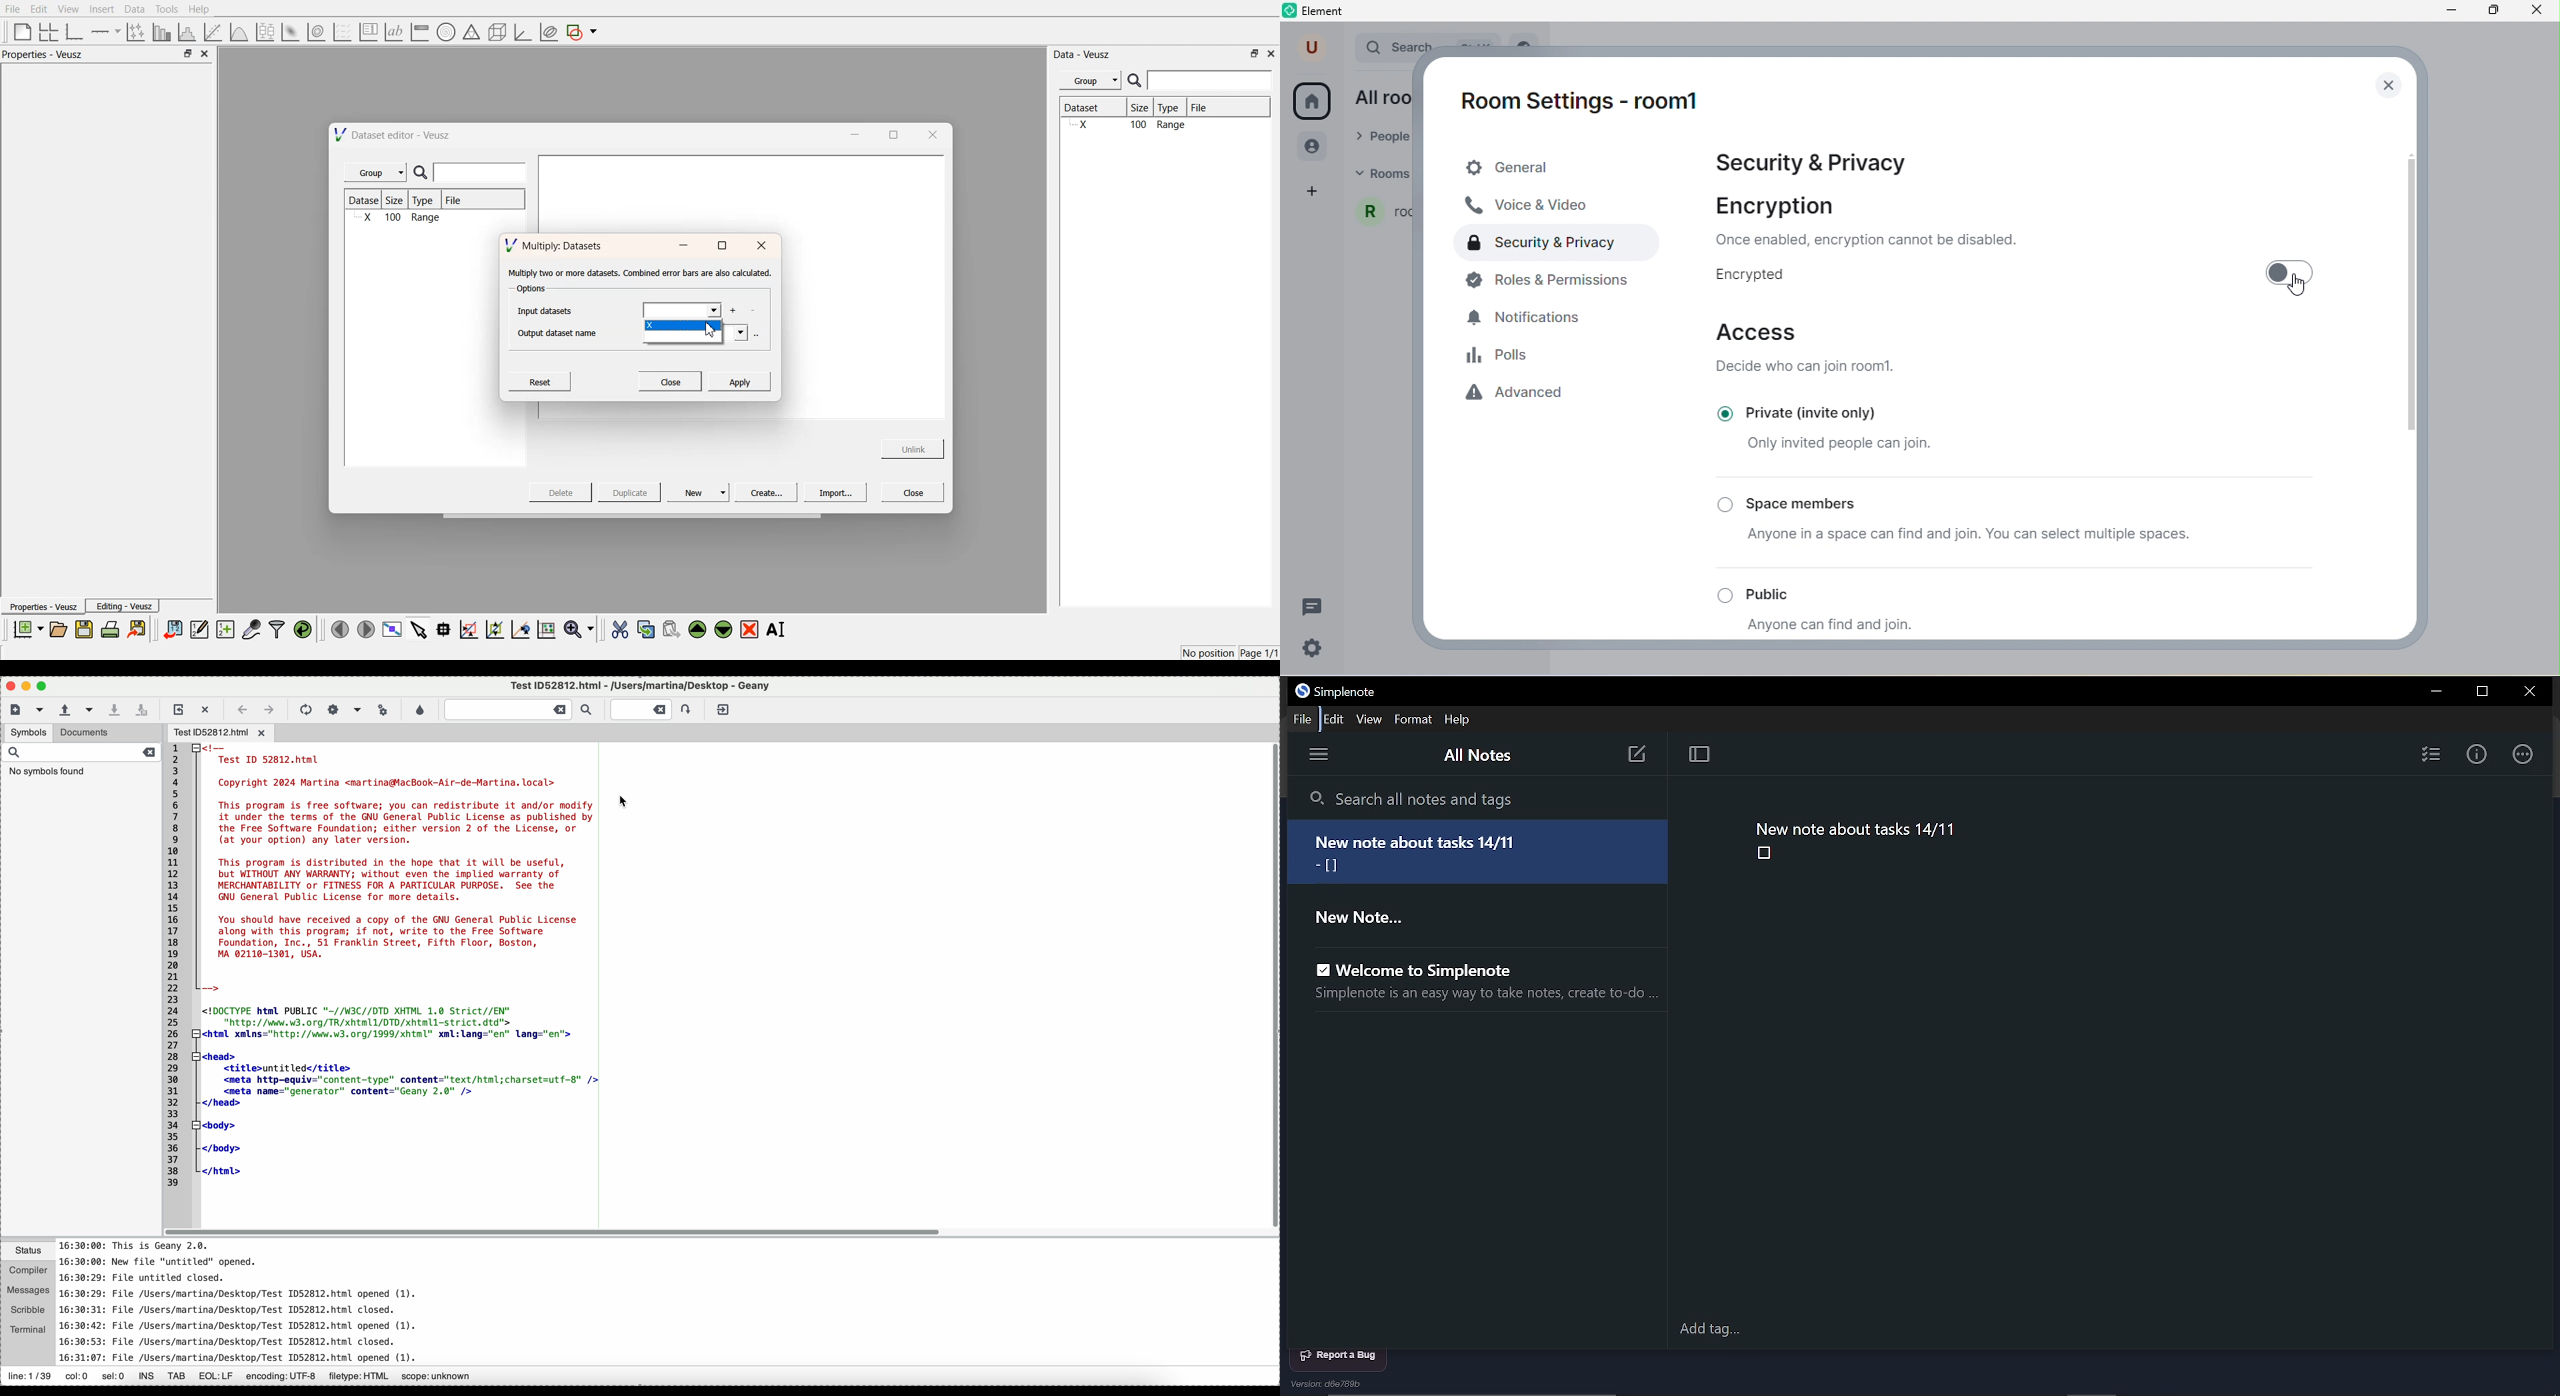  What do you see at coordinates (1706, 1328) in the screenshot?
I see `Add tag` at bounding box center [1706, 1328].